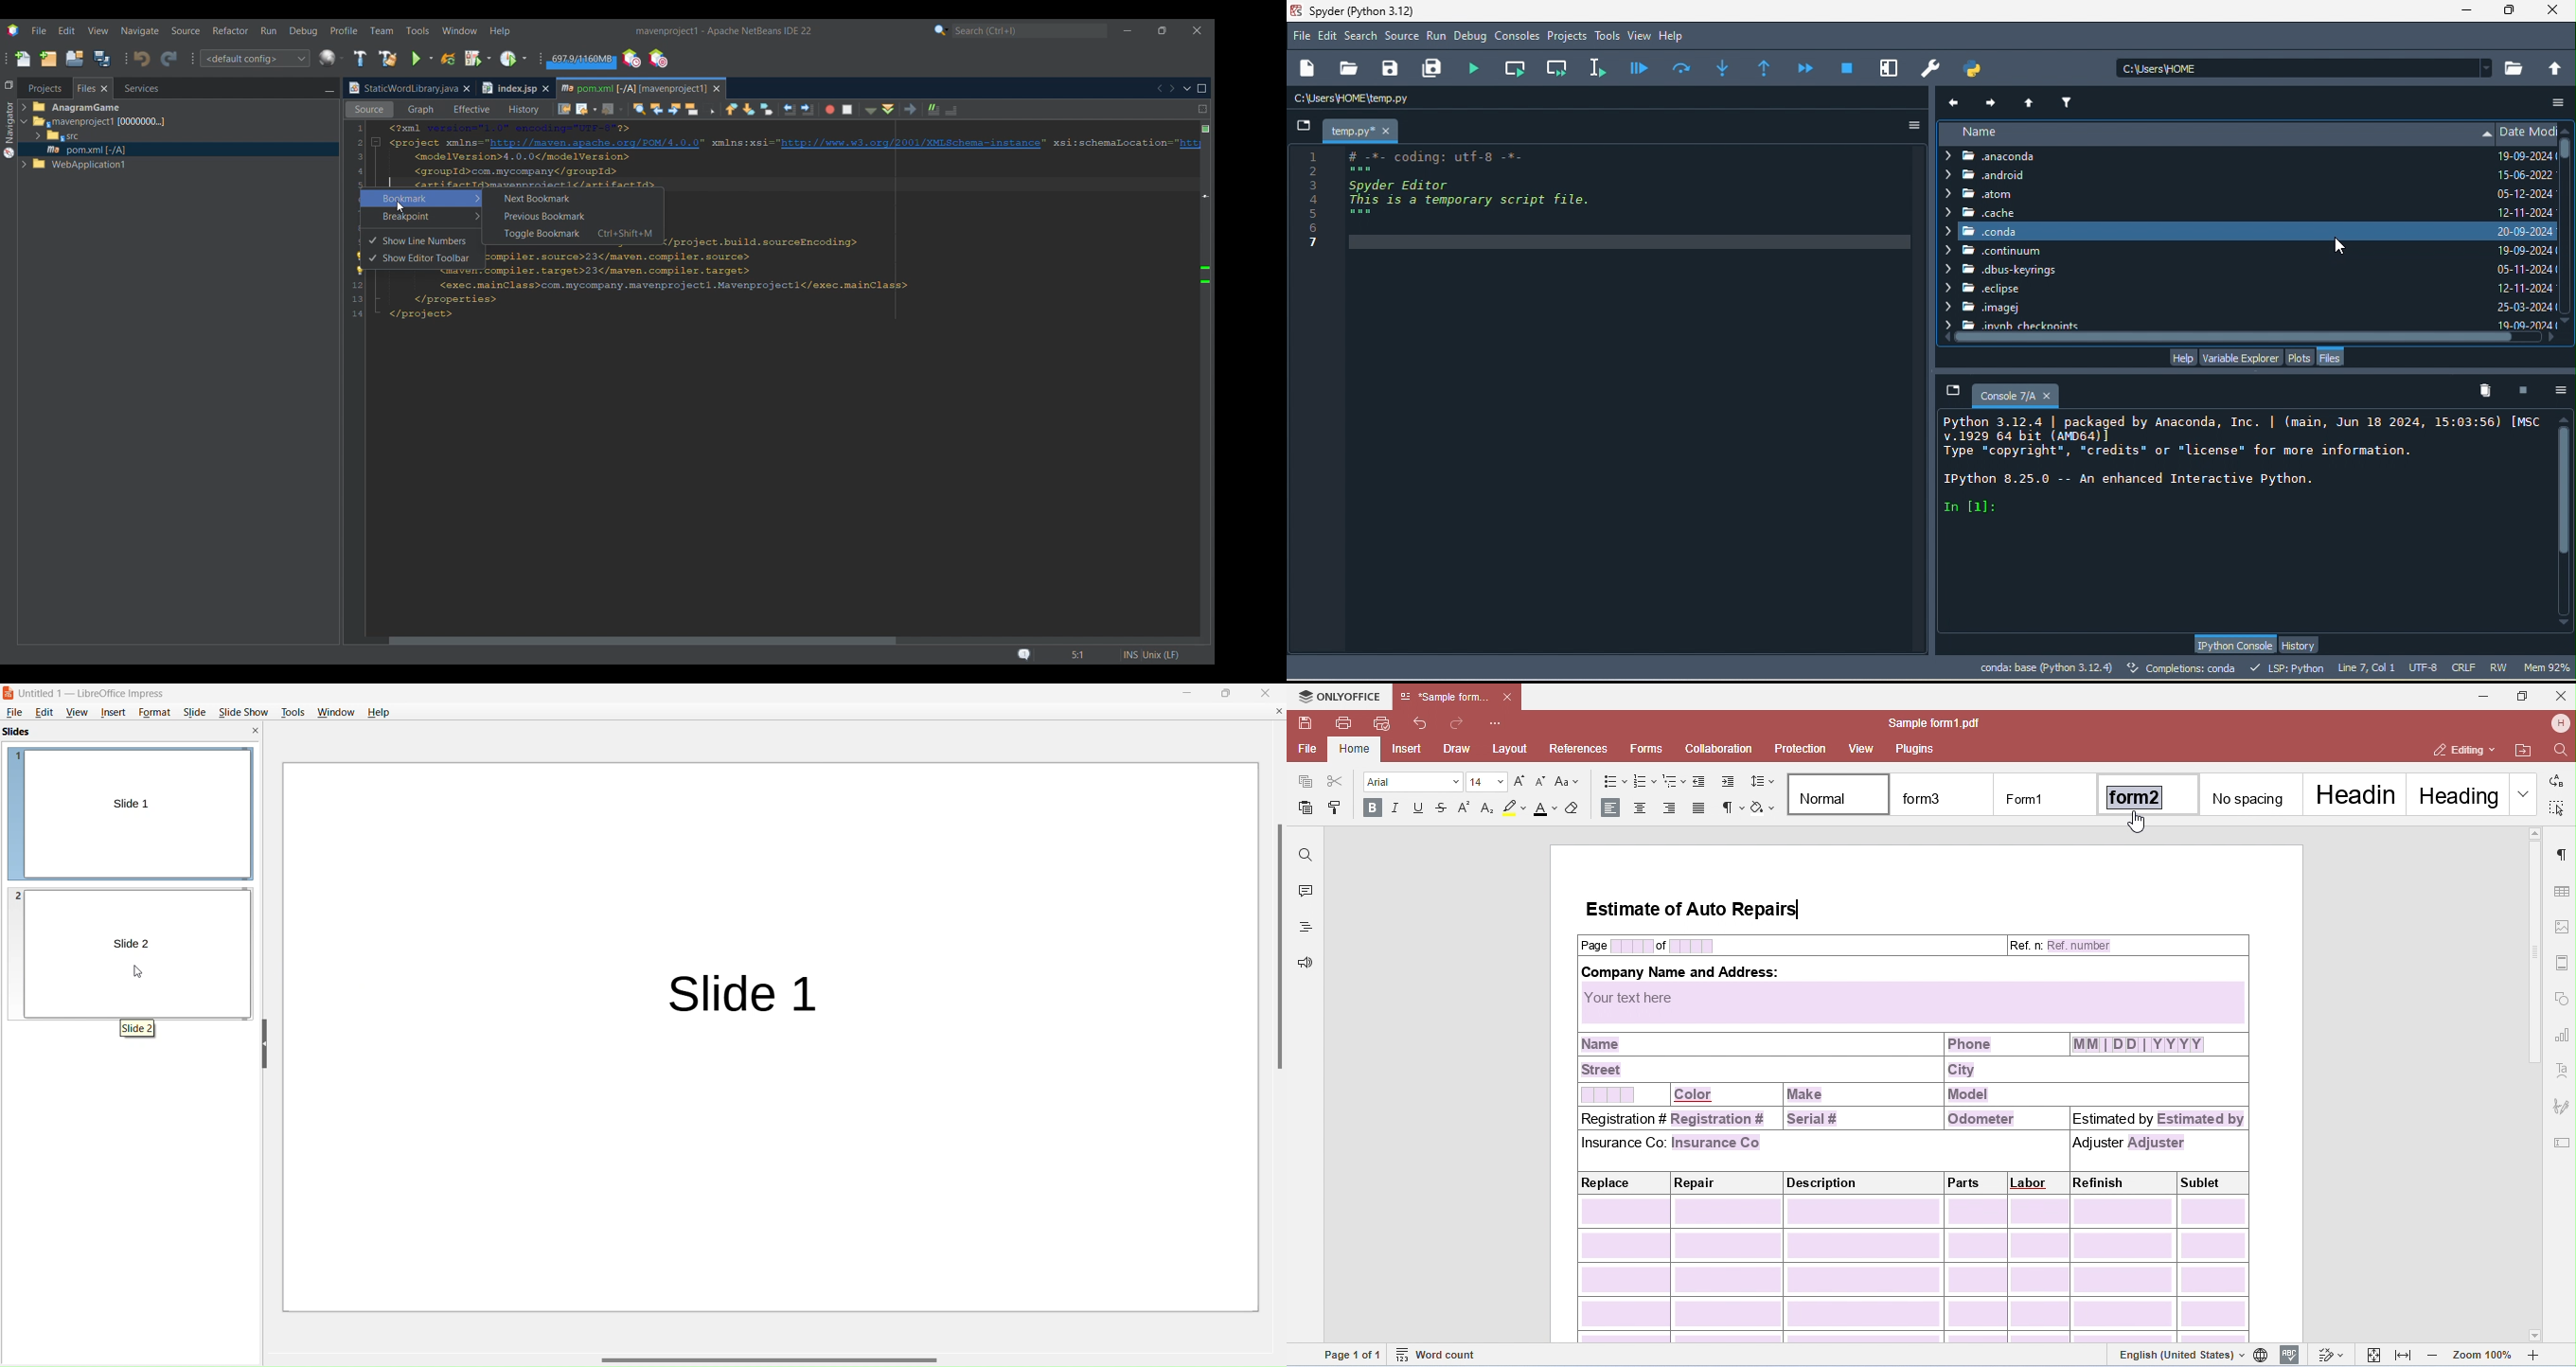 This screenshot has width=2576, height=1372. What do you see at coordinates (1304, 127) in the screenshot?
I see `browse tabs` at bounding box center [1304, 127].